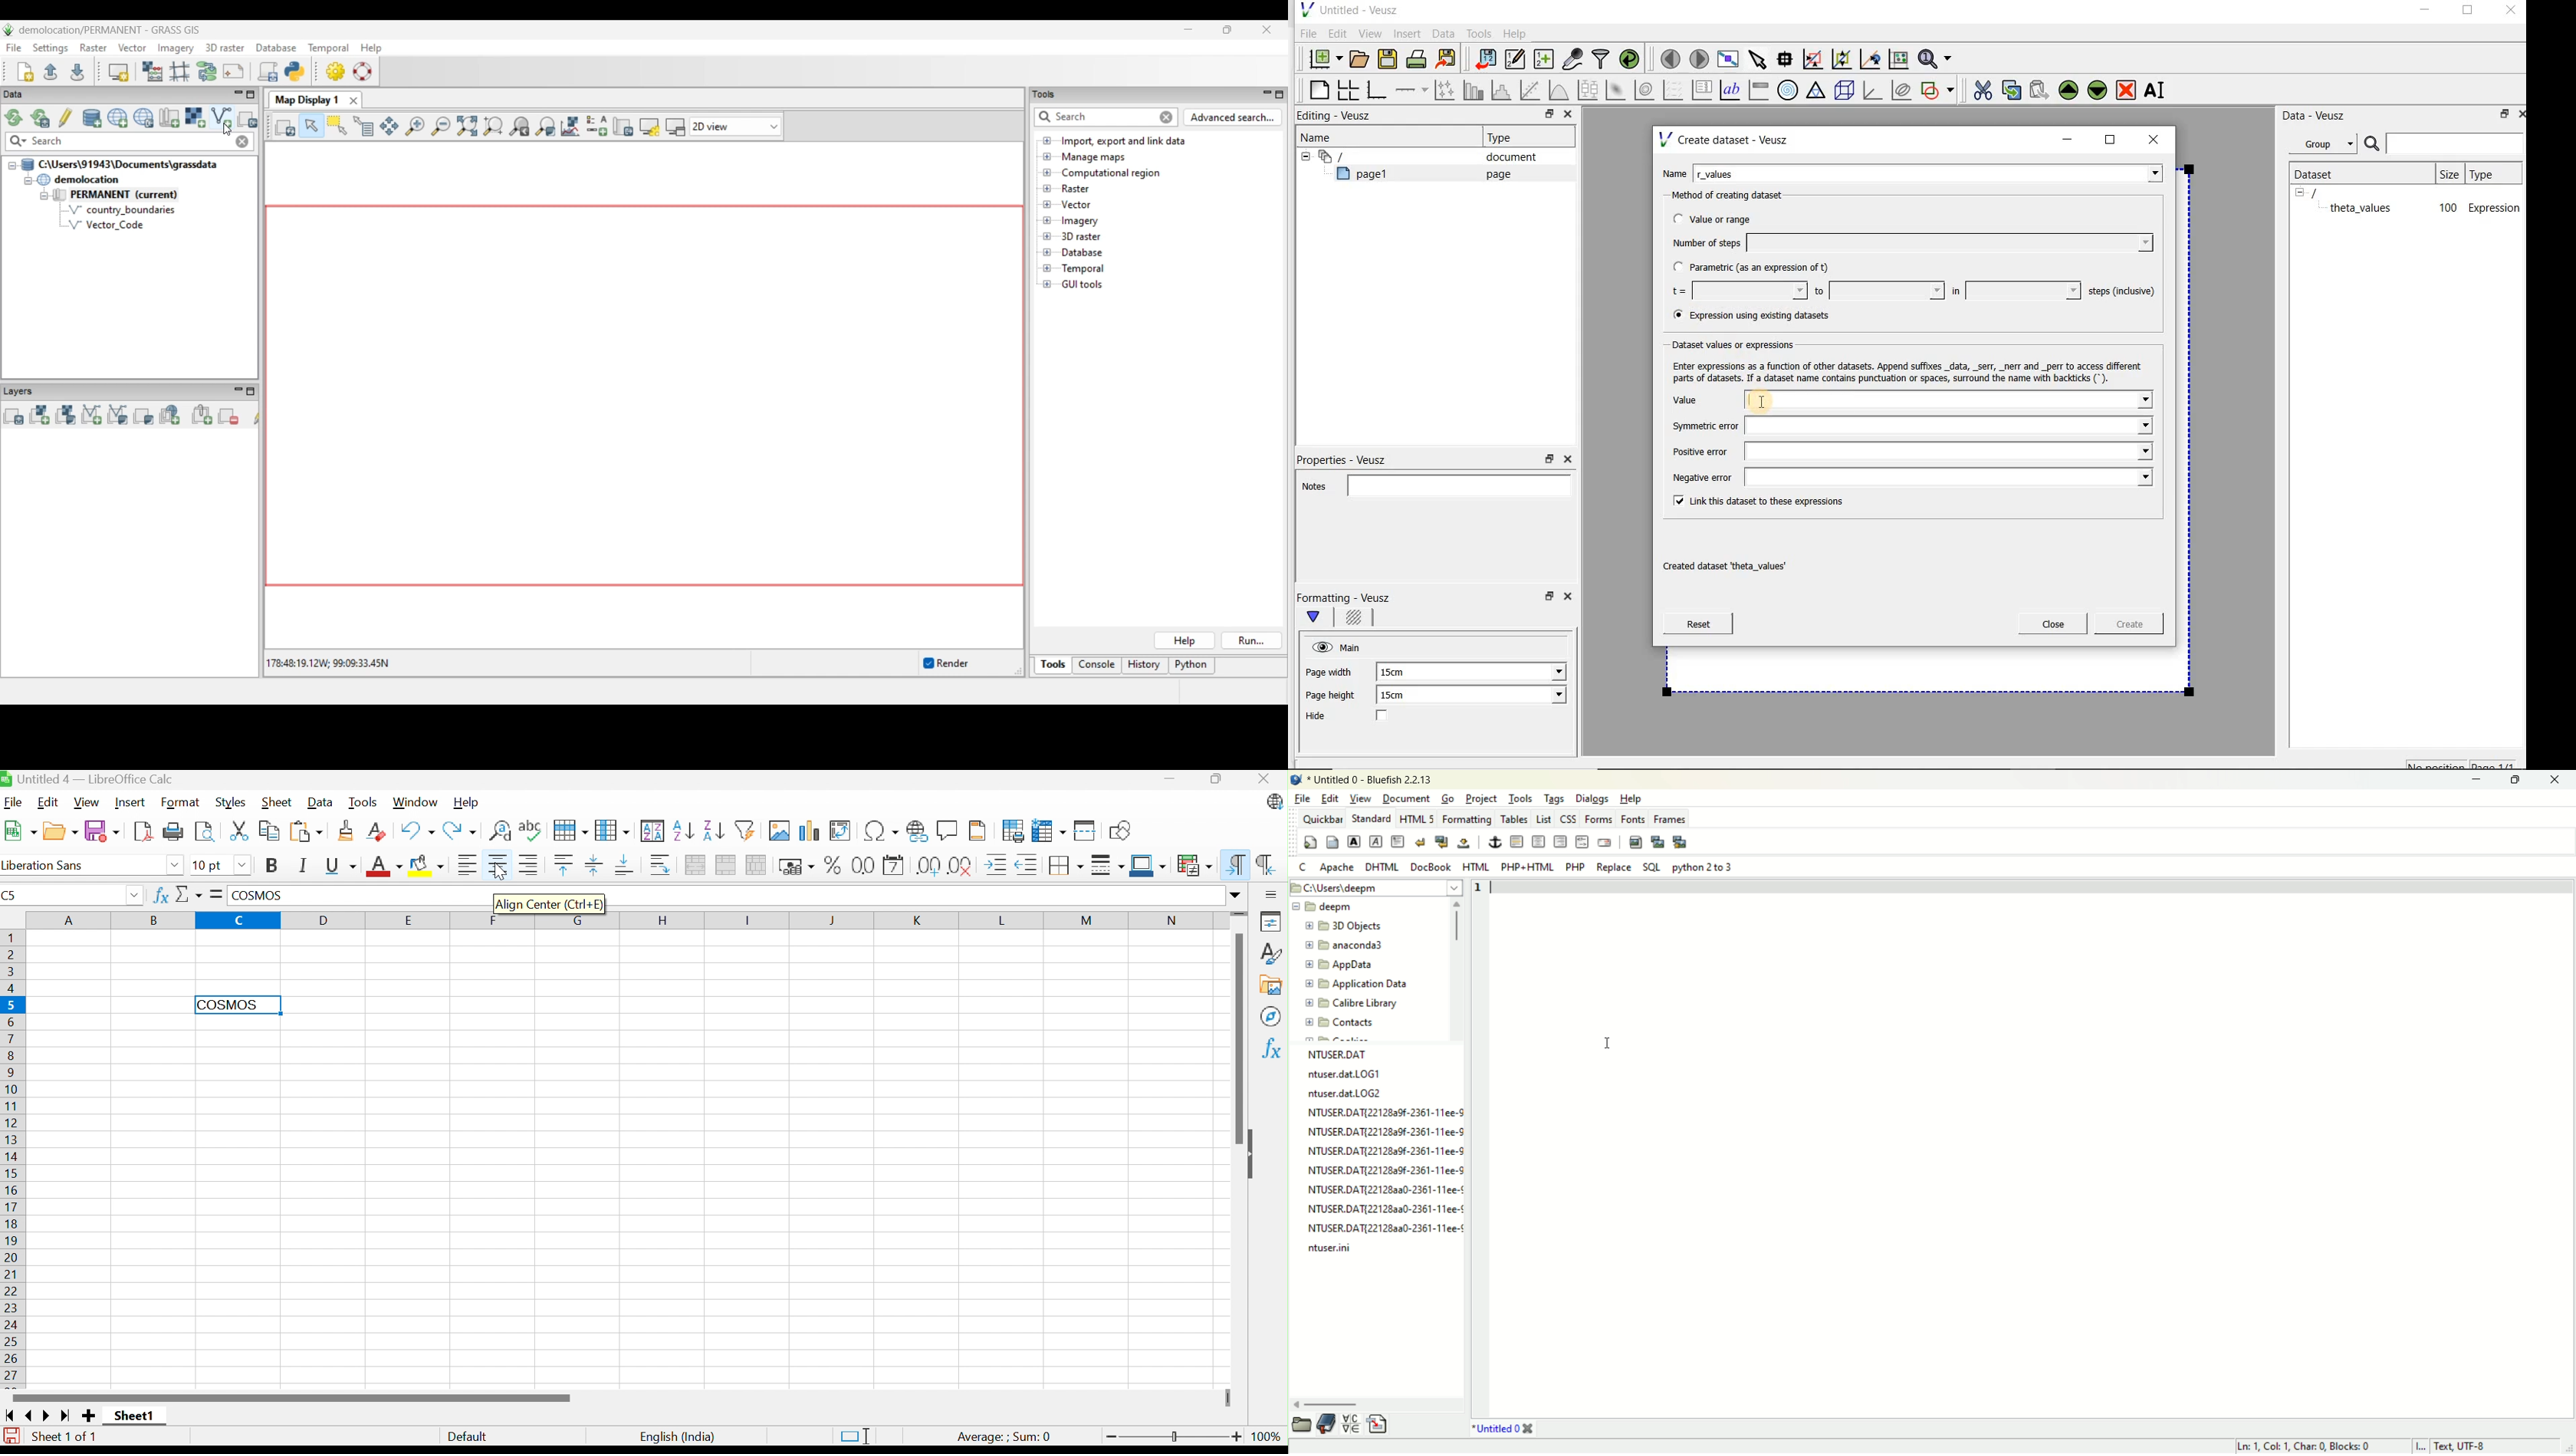 Image resolution: width=2576 pixels, height=1456 pixels. What do you see at coordinates (1373, 1403) in the screenshot?
I see `horizontal scroll bar` at bounding box center [1373, 1403].